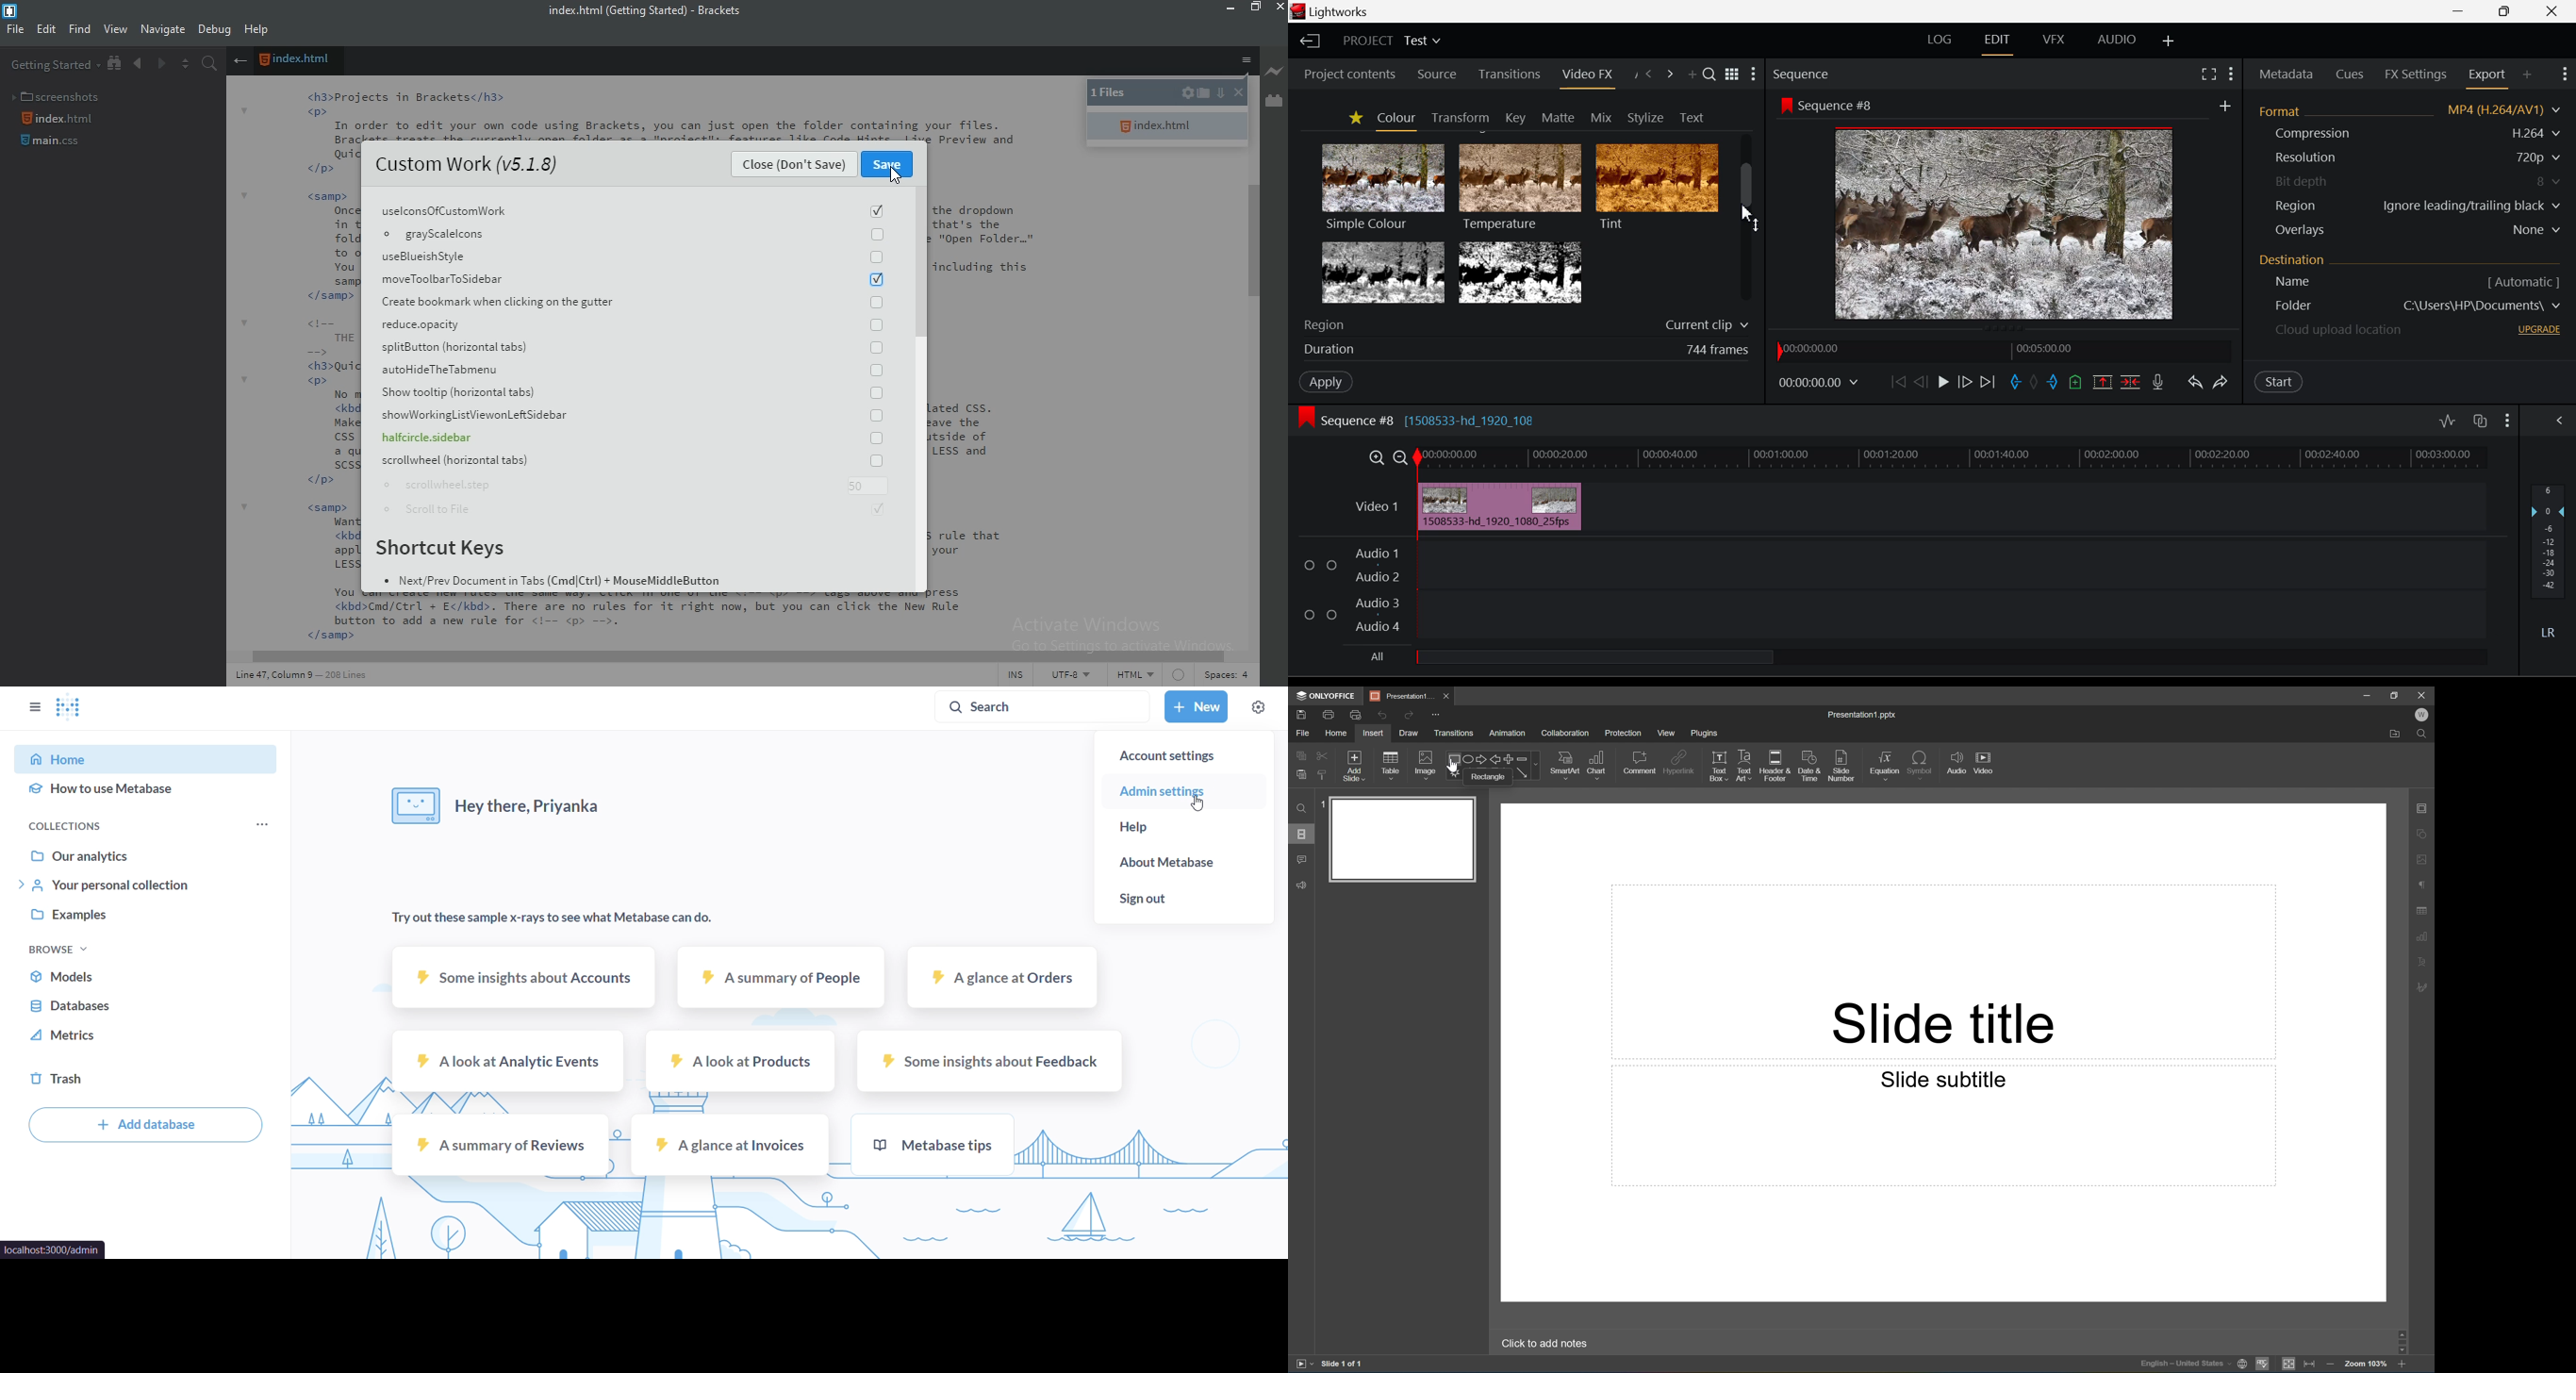 Image resolution: width=2576 pixels, height=1400 pixels. What do you see at coordinates (1297, 11) in the screenshot?
I see `logo` at bounding box center [1297, 11].